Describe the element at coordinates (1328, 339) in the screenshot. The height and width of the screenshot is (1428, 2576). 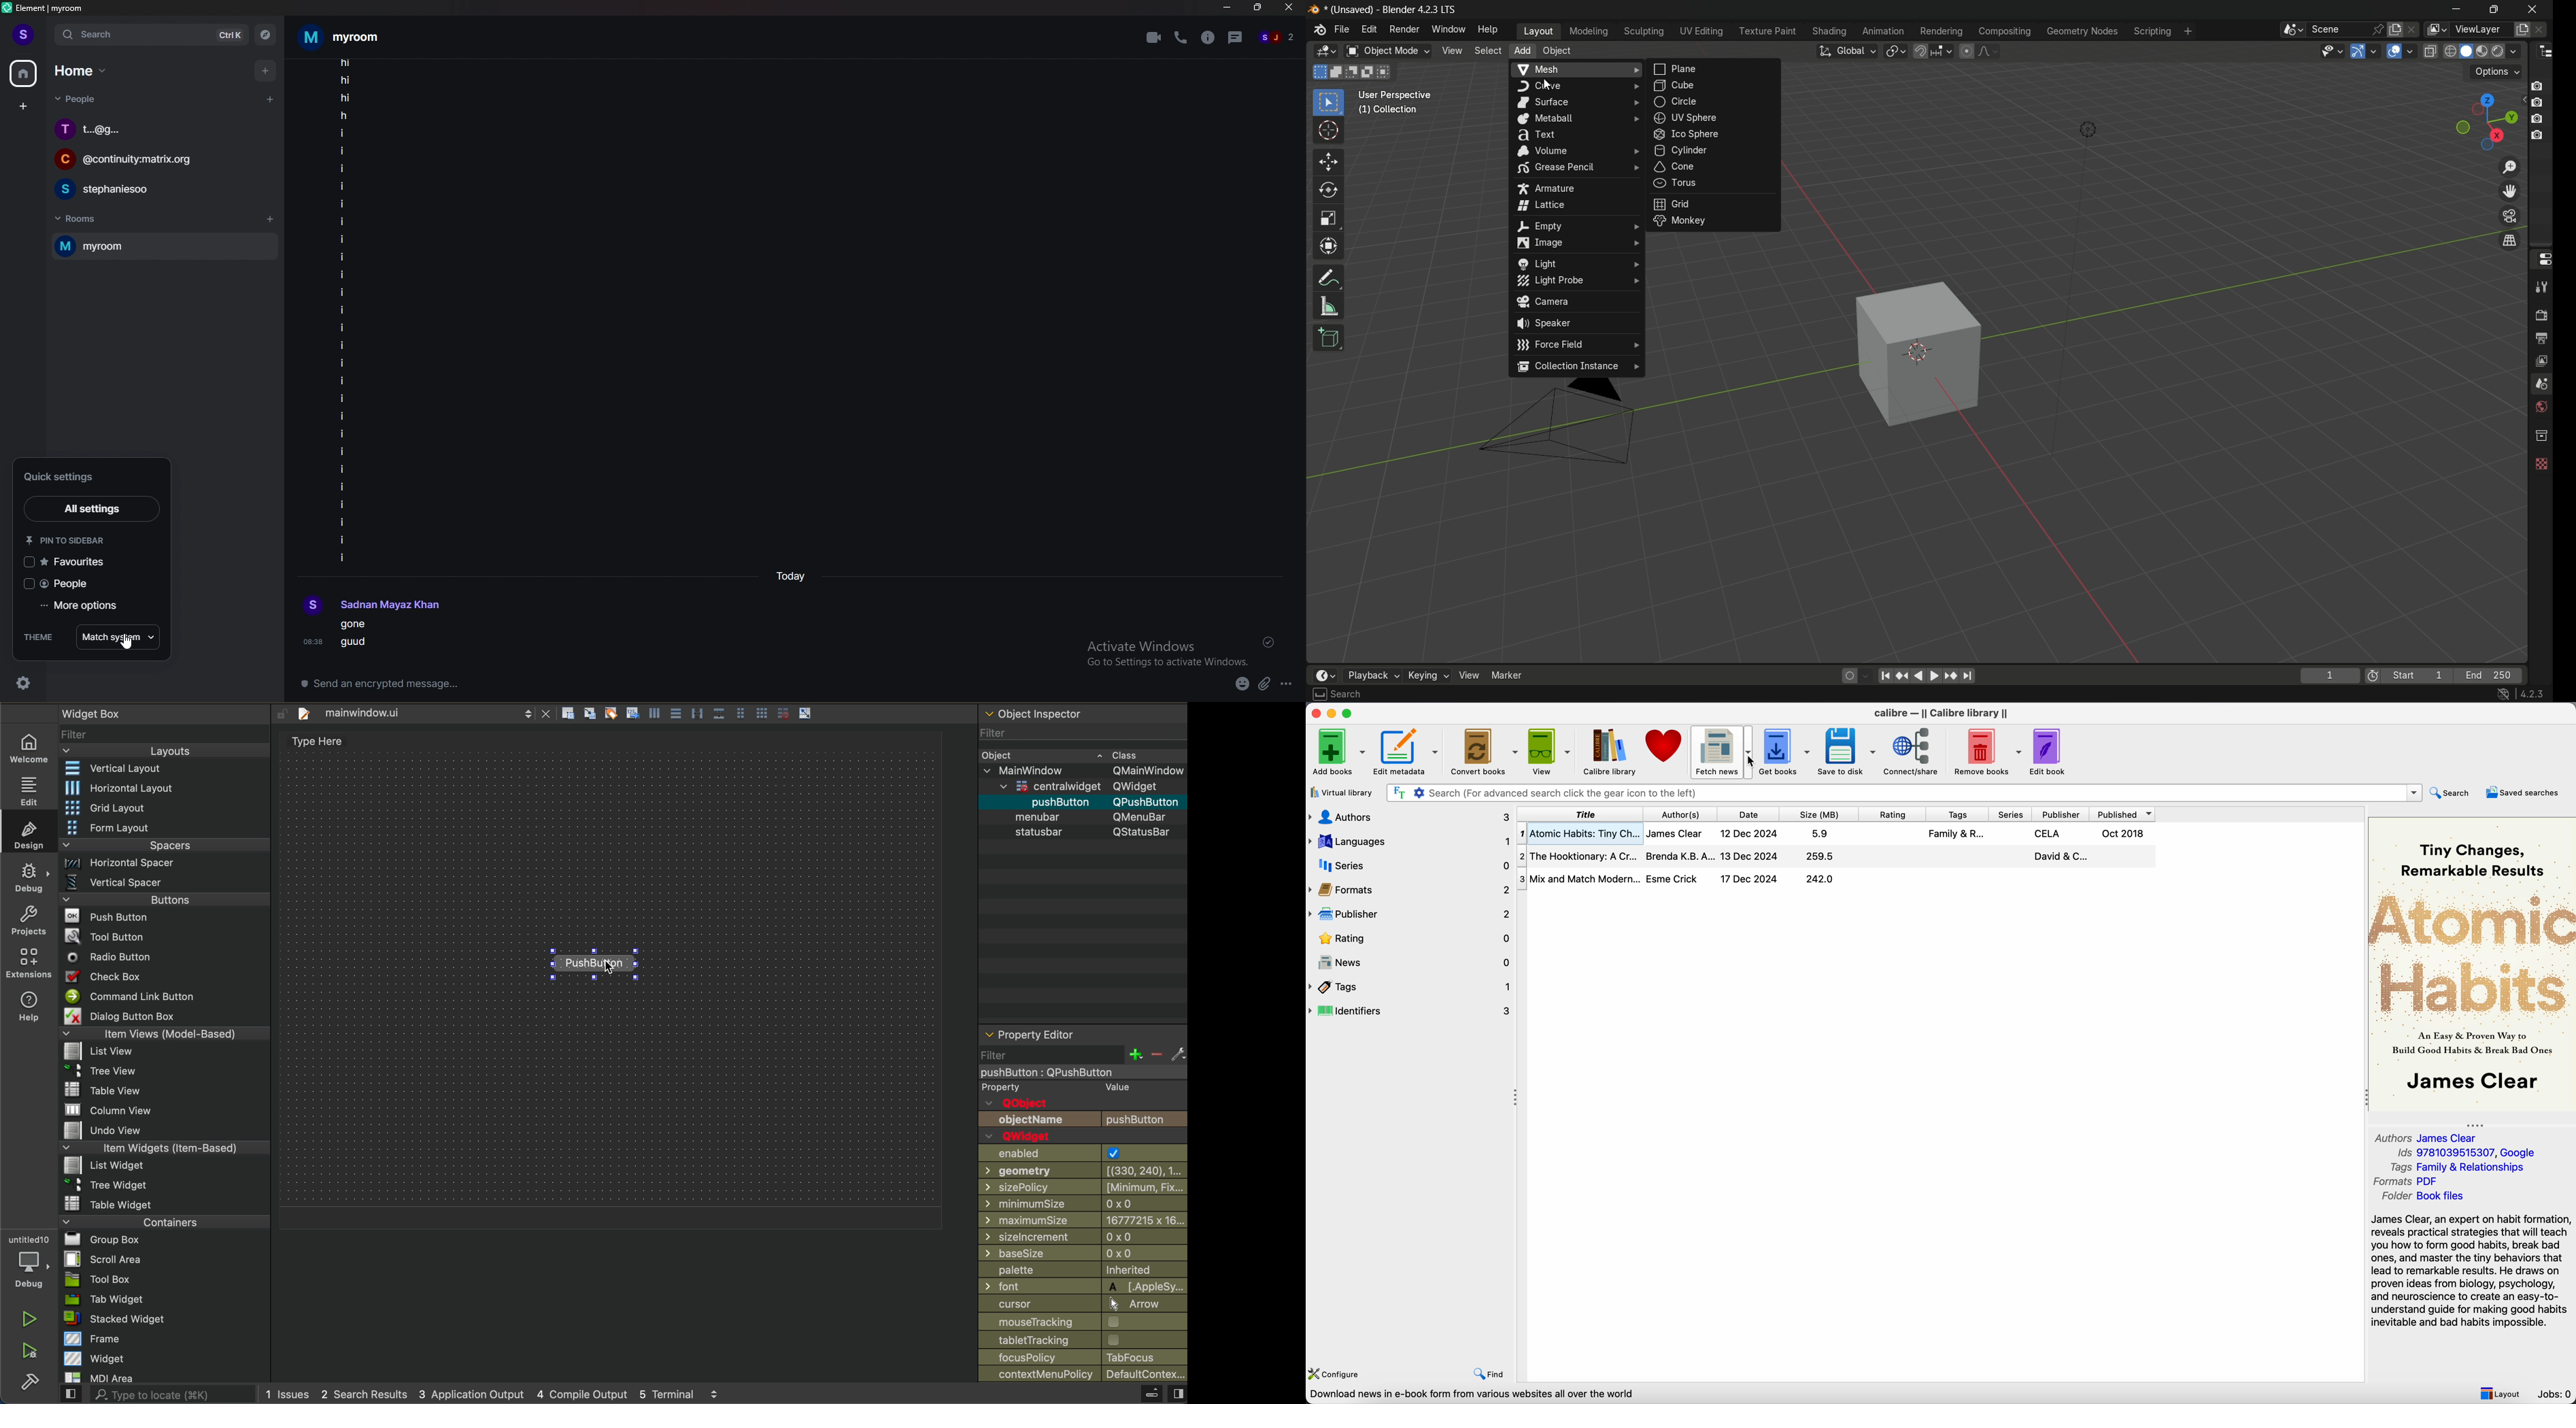
I see `add cube` at that location.